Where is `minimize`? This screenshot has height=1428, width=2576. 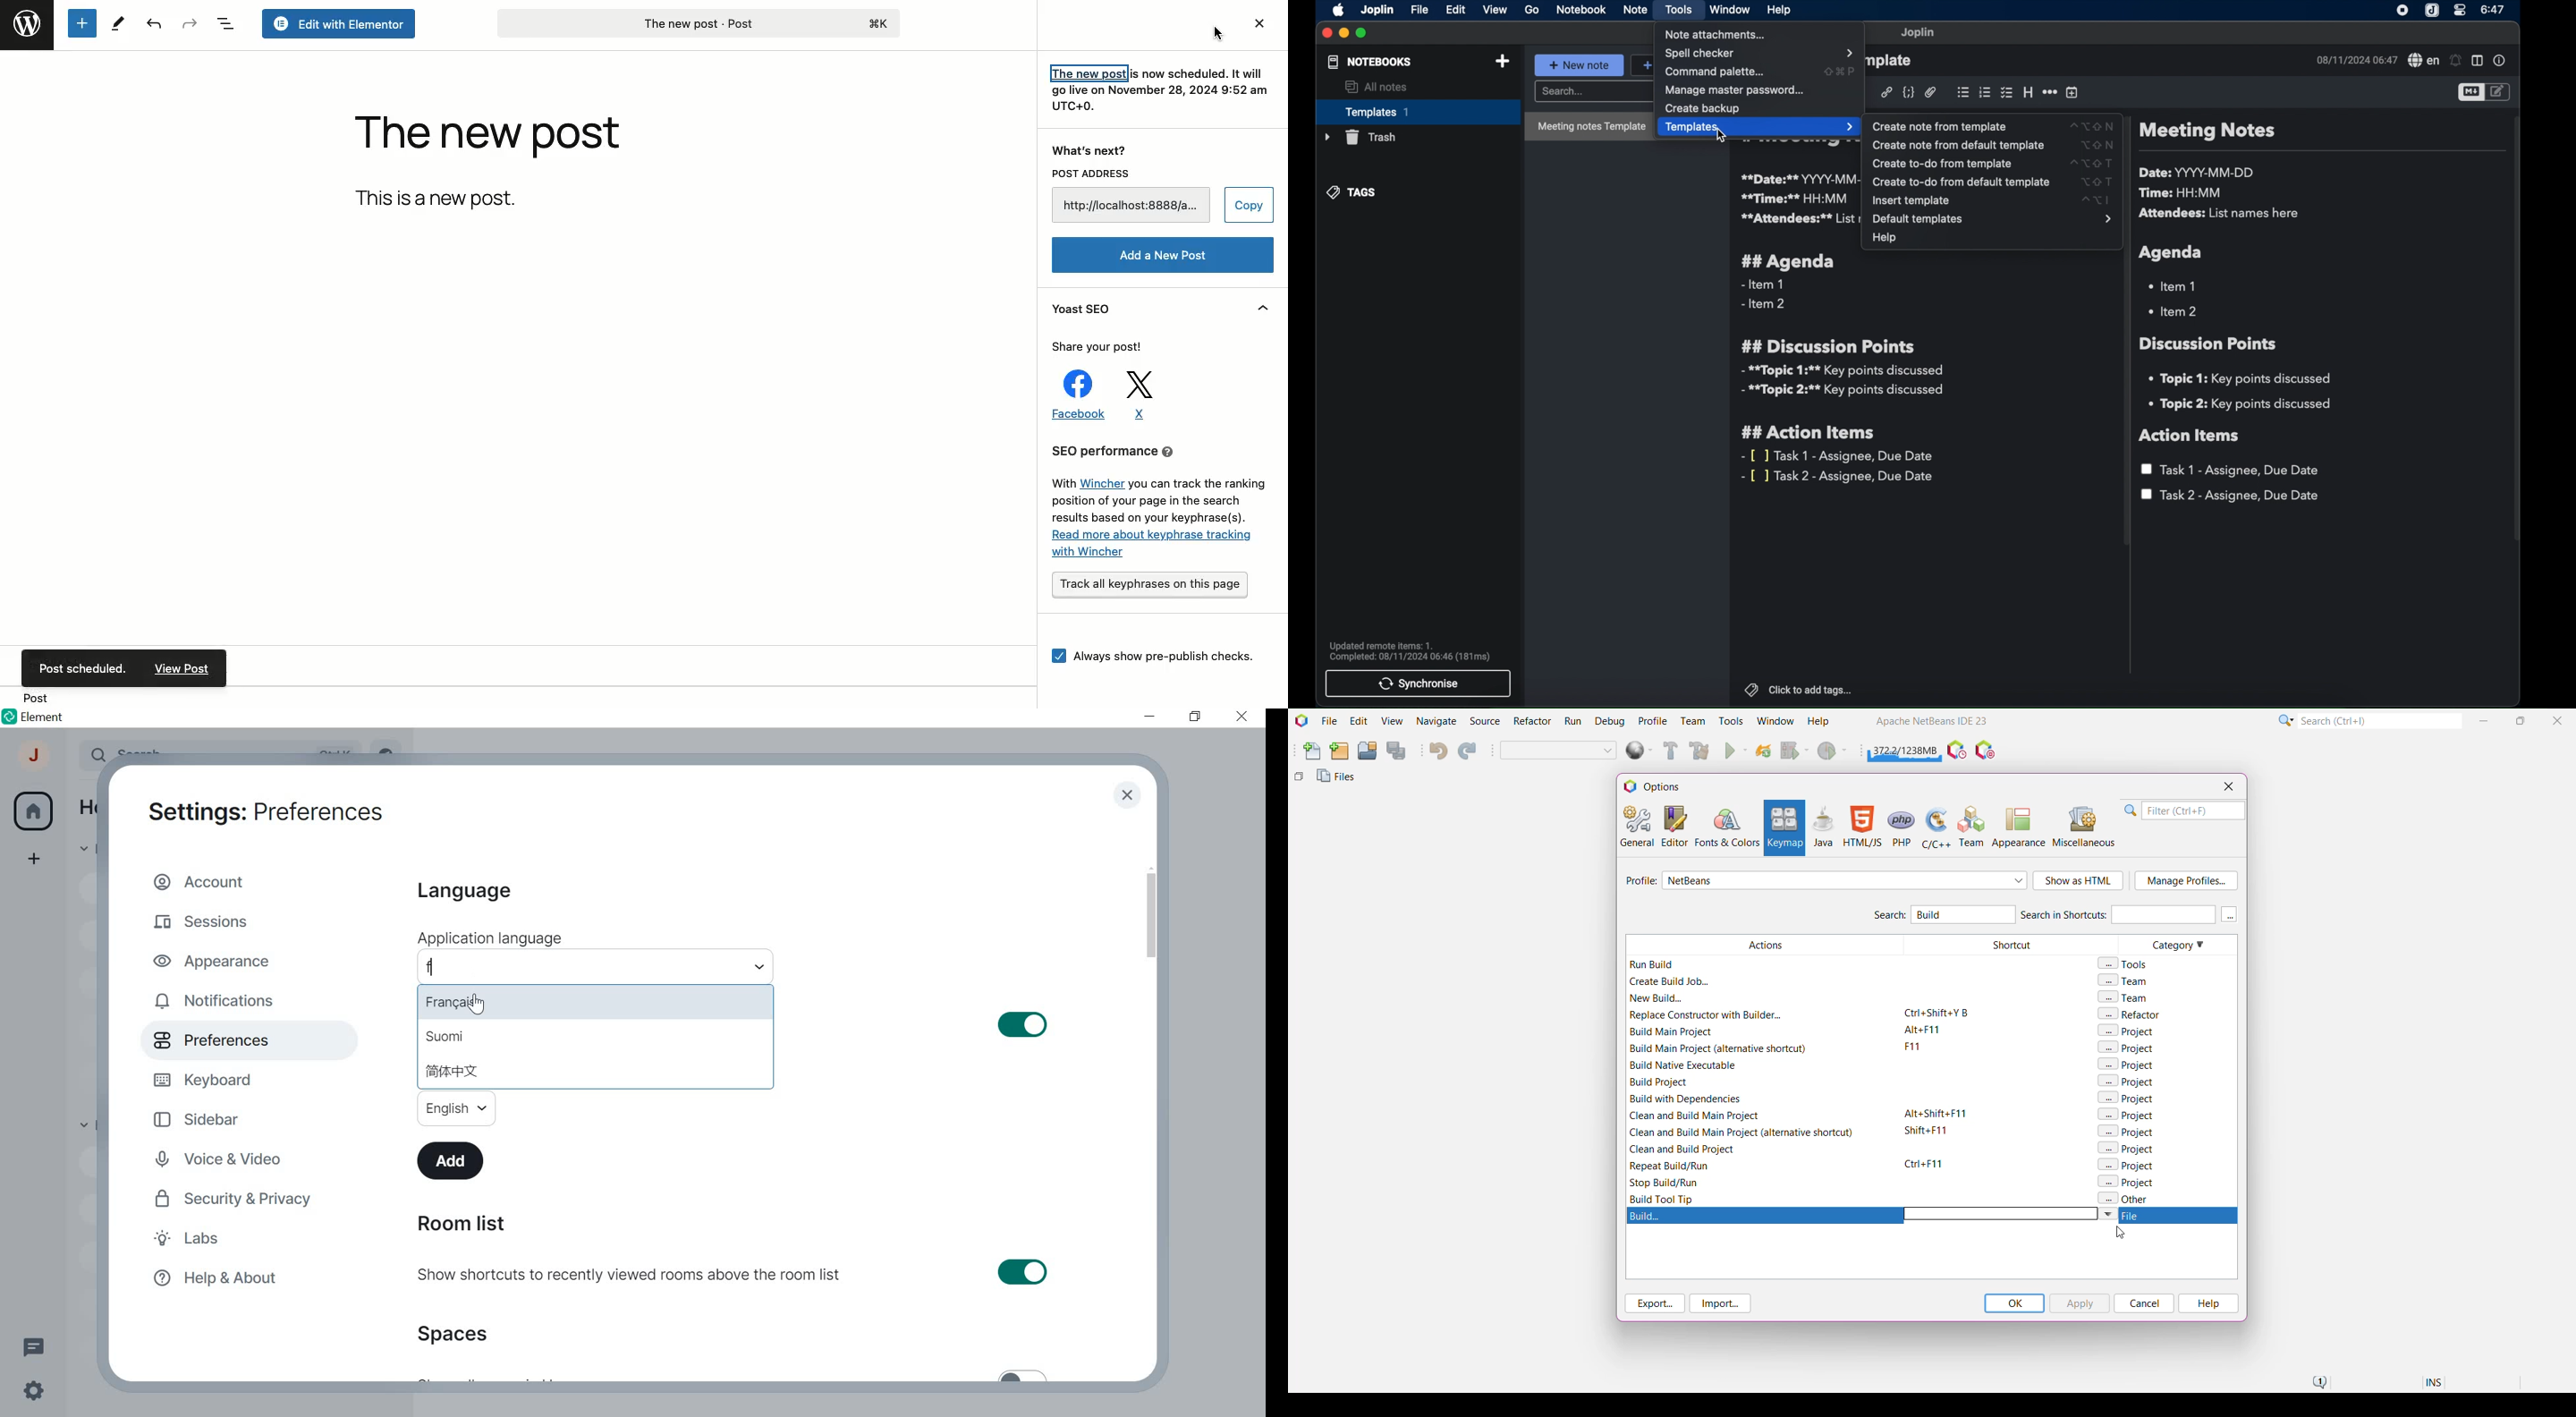 minimize is located at coordinates (1343, 33).